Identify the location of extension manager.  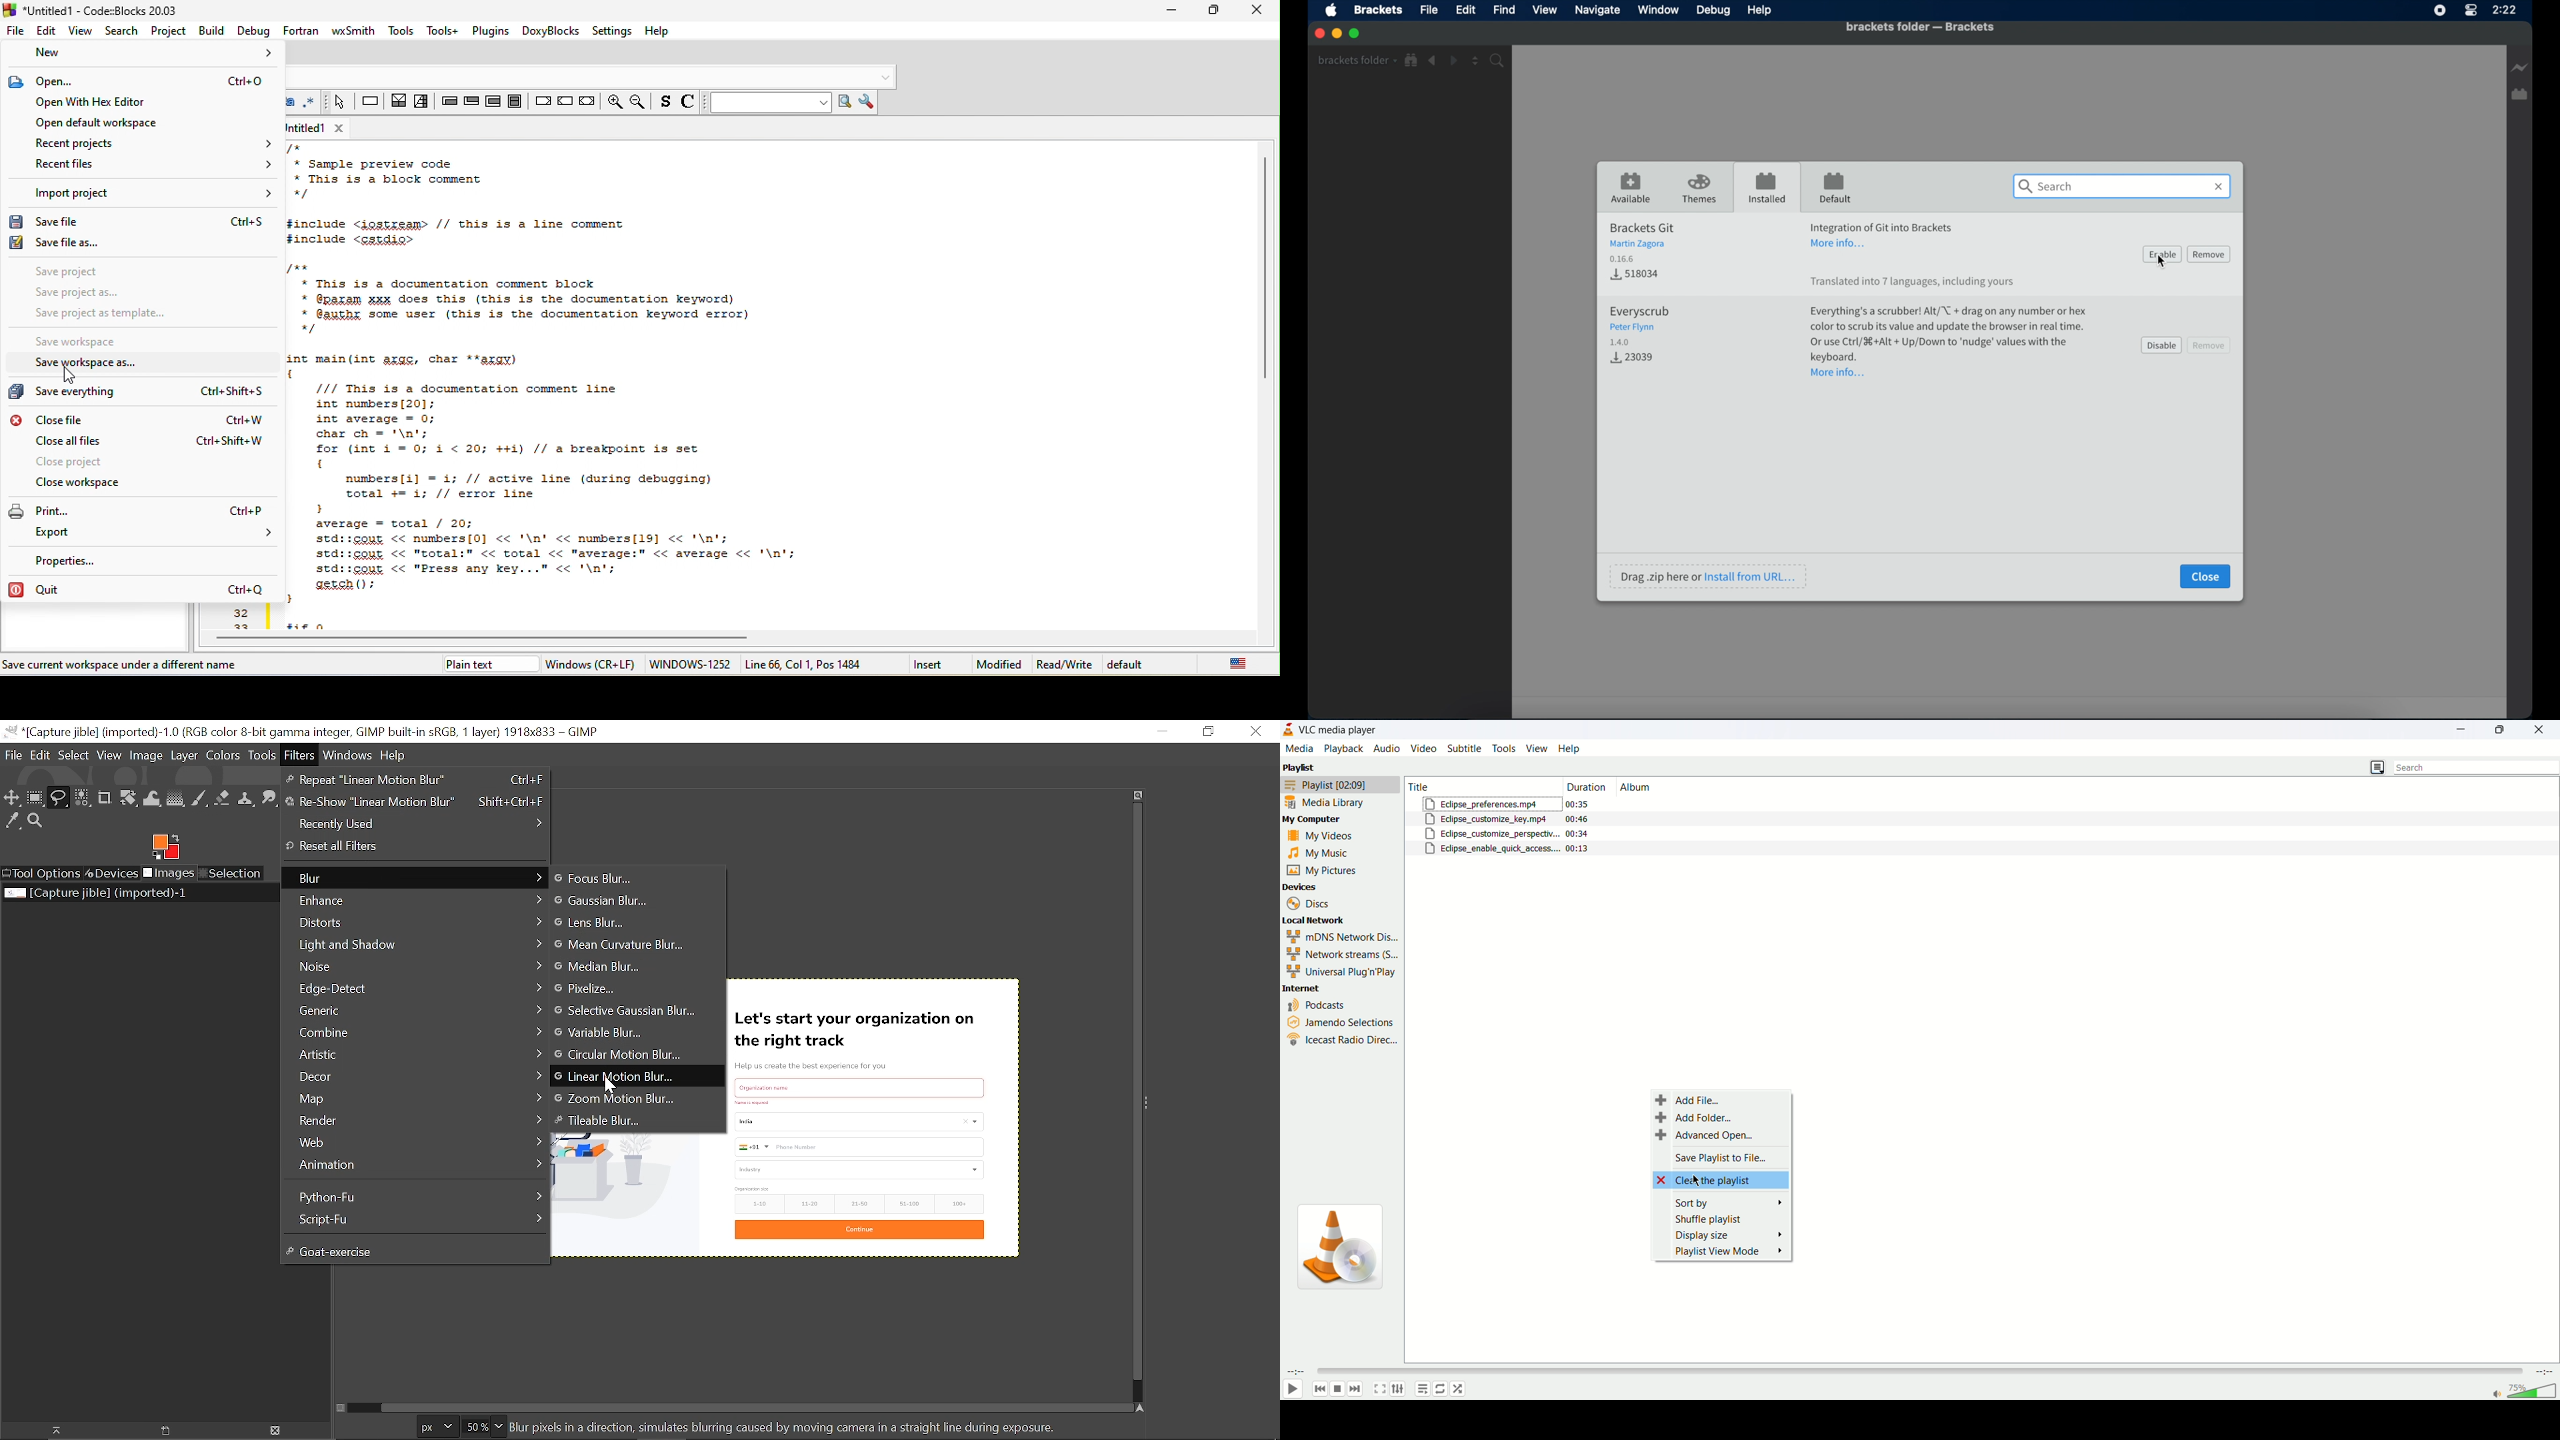
(2521, 95).